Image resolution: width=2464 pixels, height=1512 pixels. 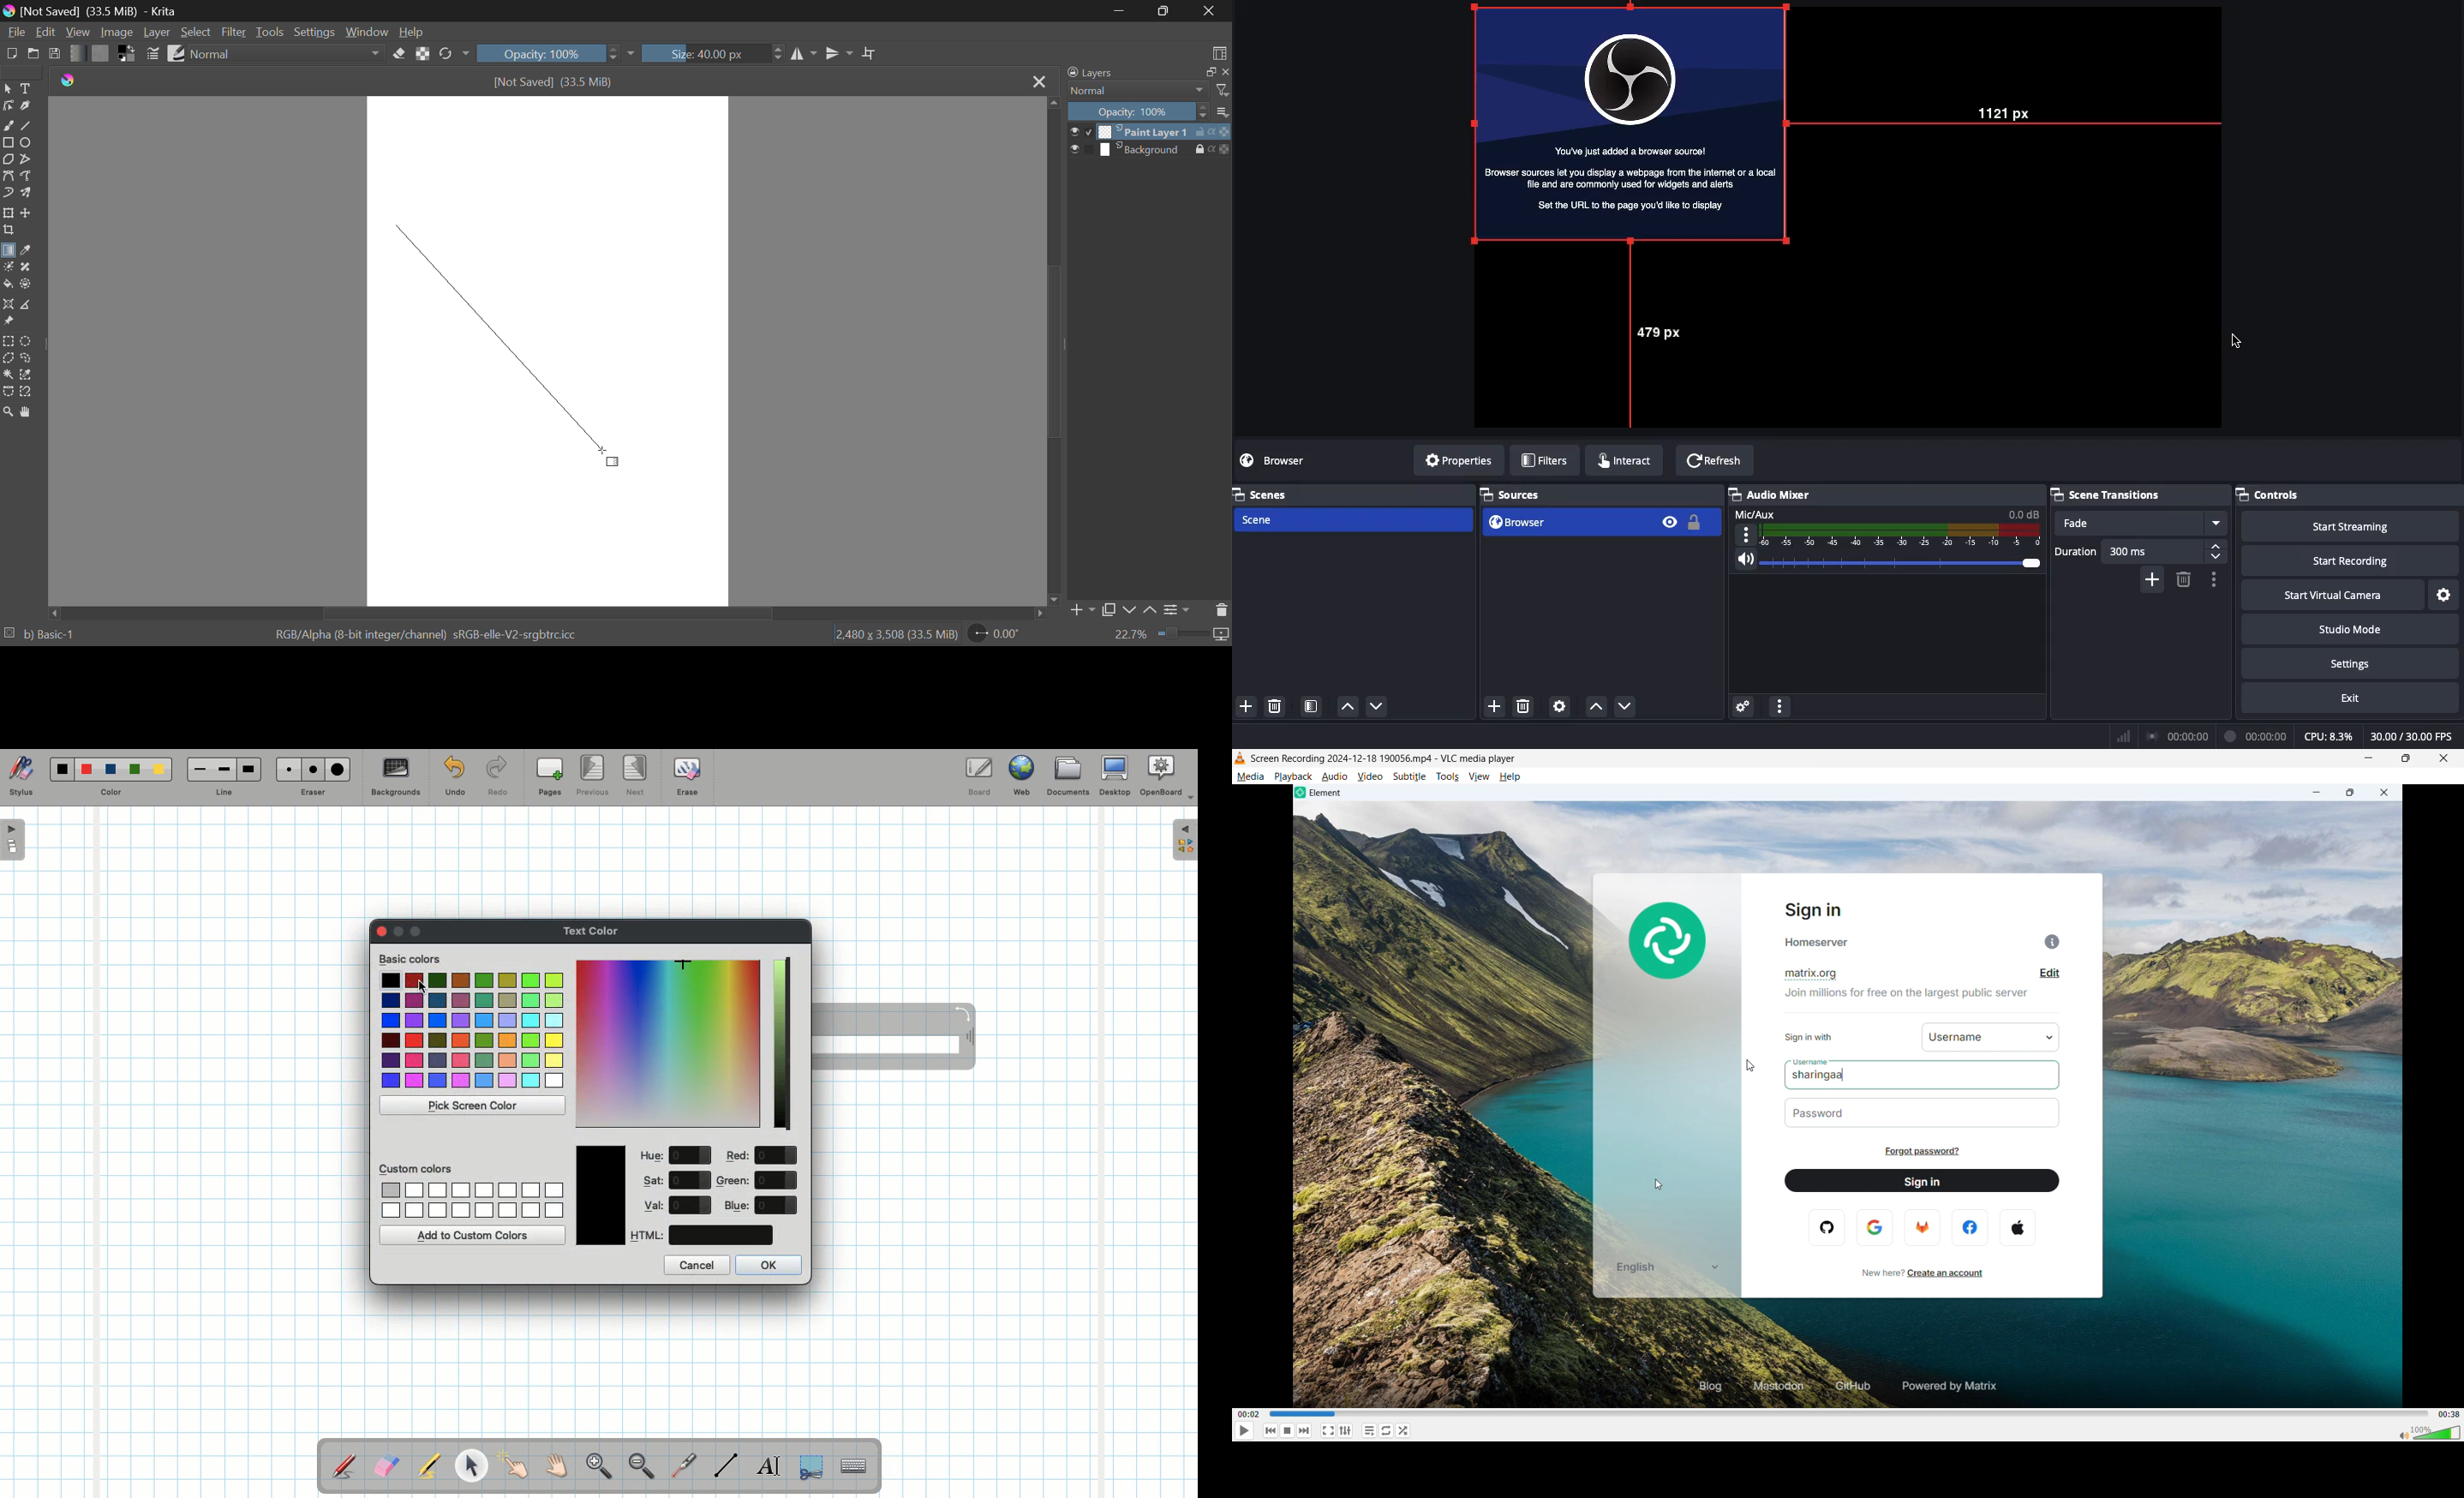 What do you see at coordinates (8, 306) in the screenshot?
I see `Assistant Tool` at bounding box center [8, 306].